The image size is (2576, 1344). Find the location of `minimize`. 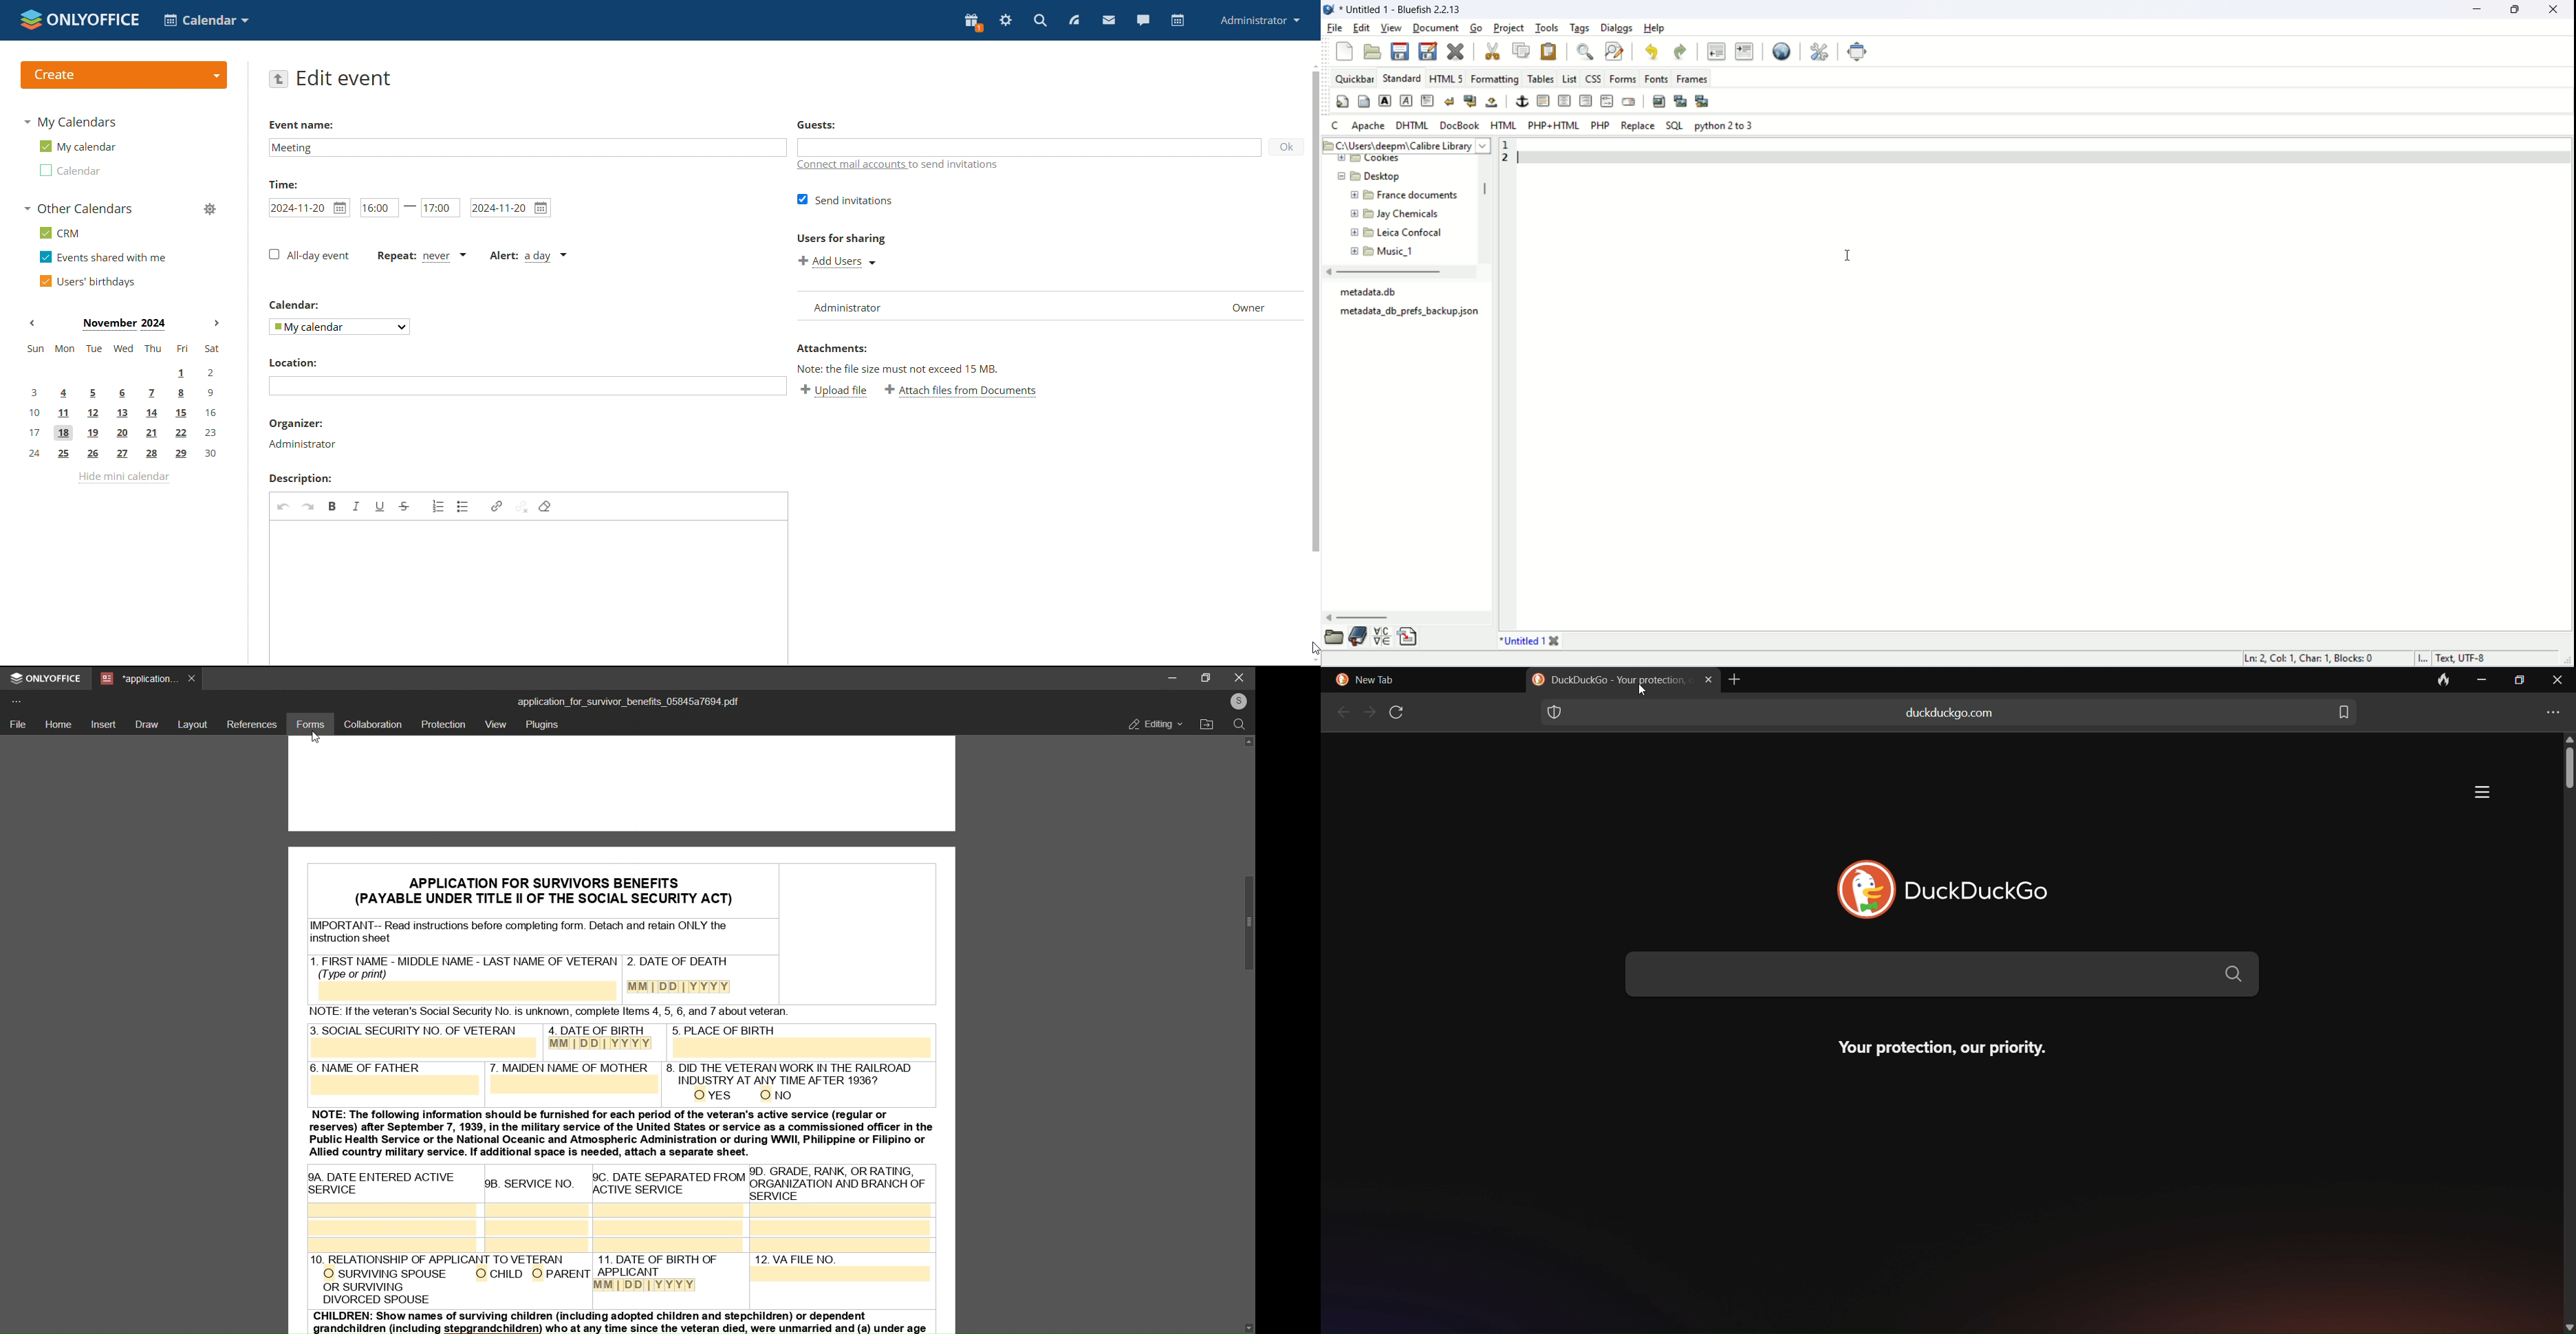

minimize is located at coordinates (1169, 677).